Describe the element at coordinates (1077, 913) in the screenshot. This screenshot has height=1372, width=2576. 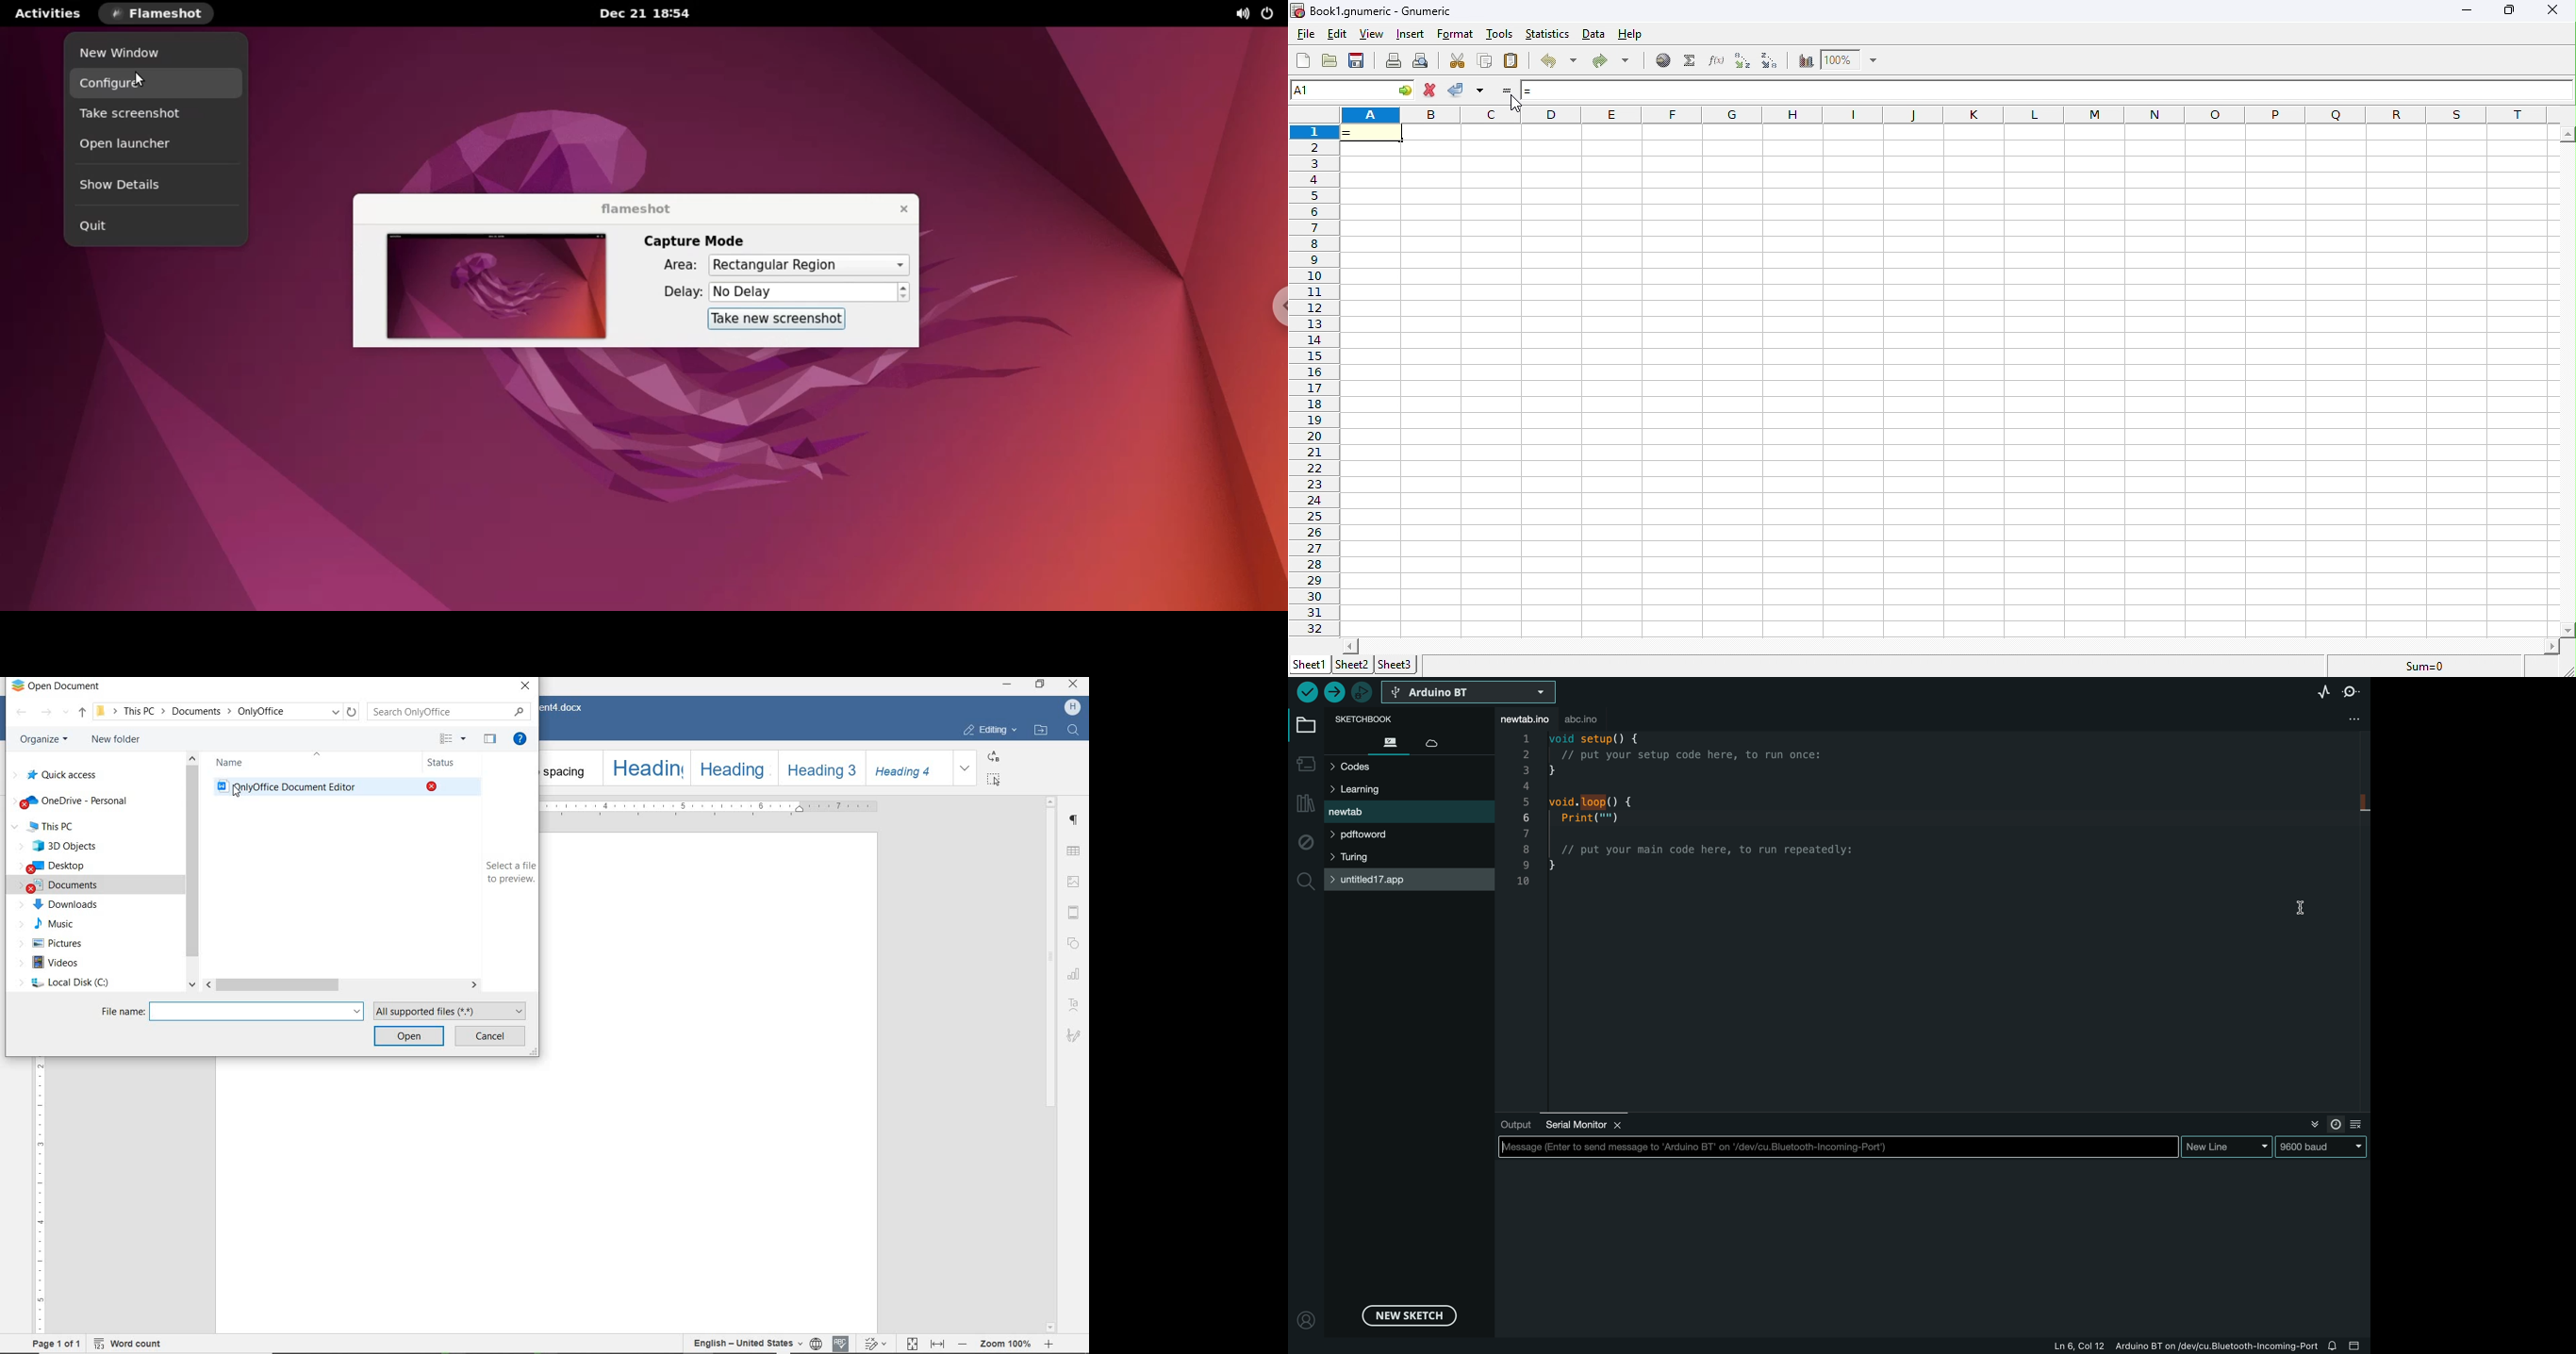
I see `Head and Footer` at that location.